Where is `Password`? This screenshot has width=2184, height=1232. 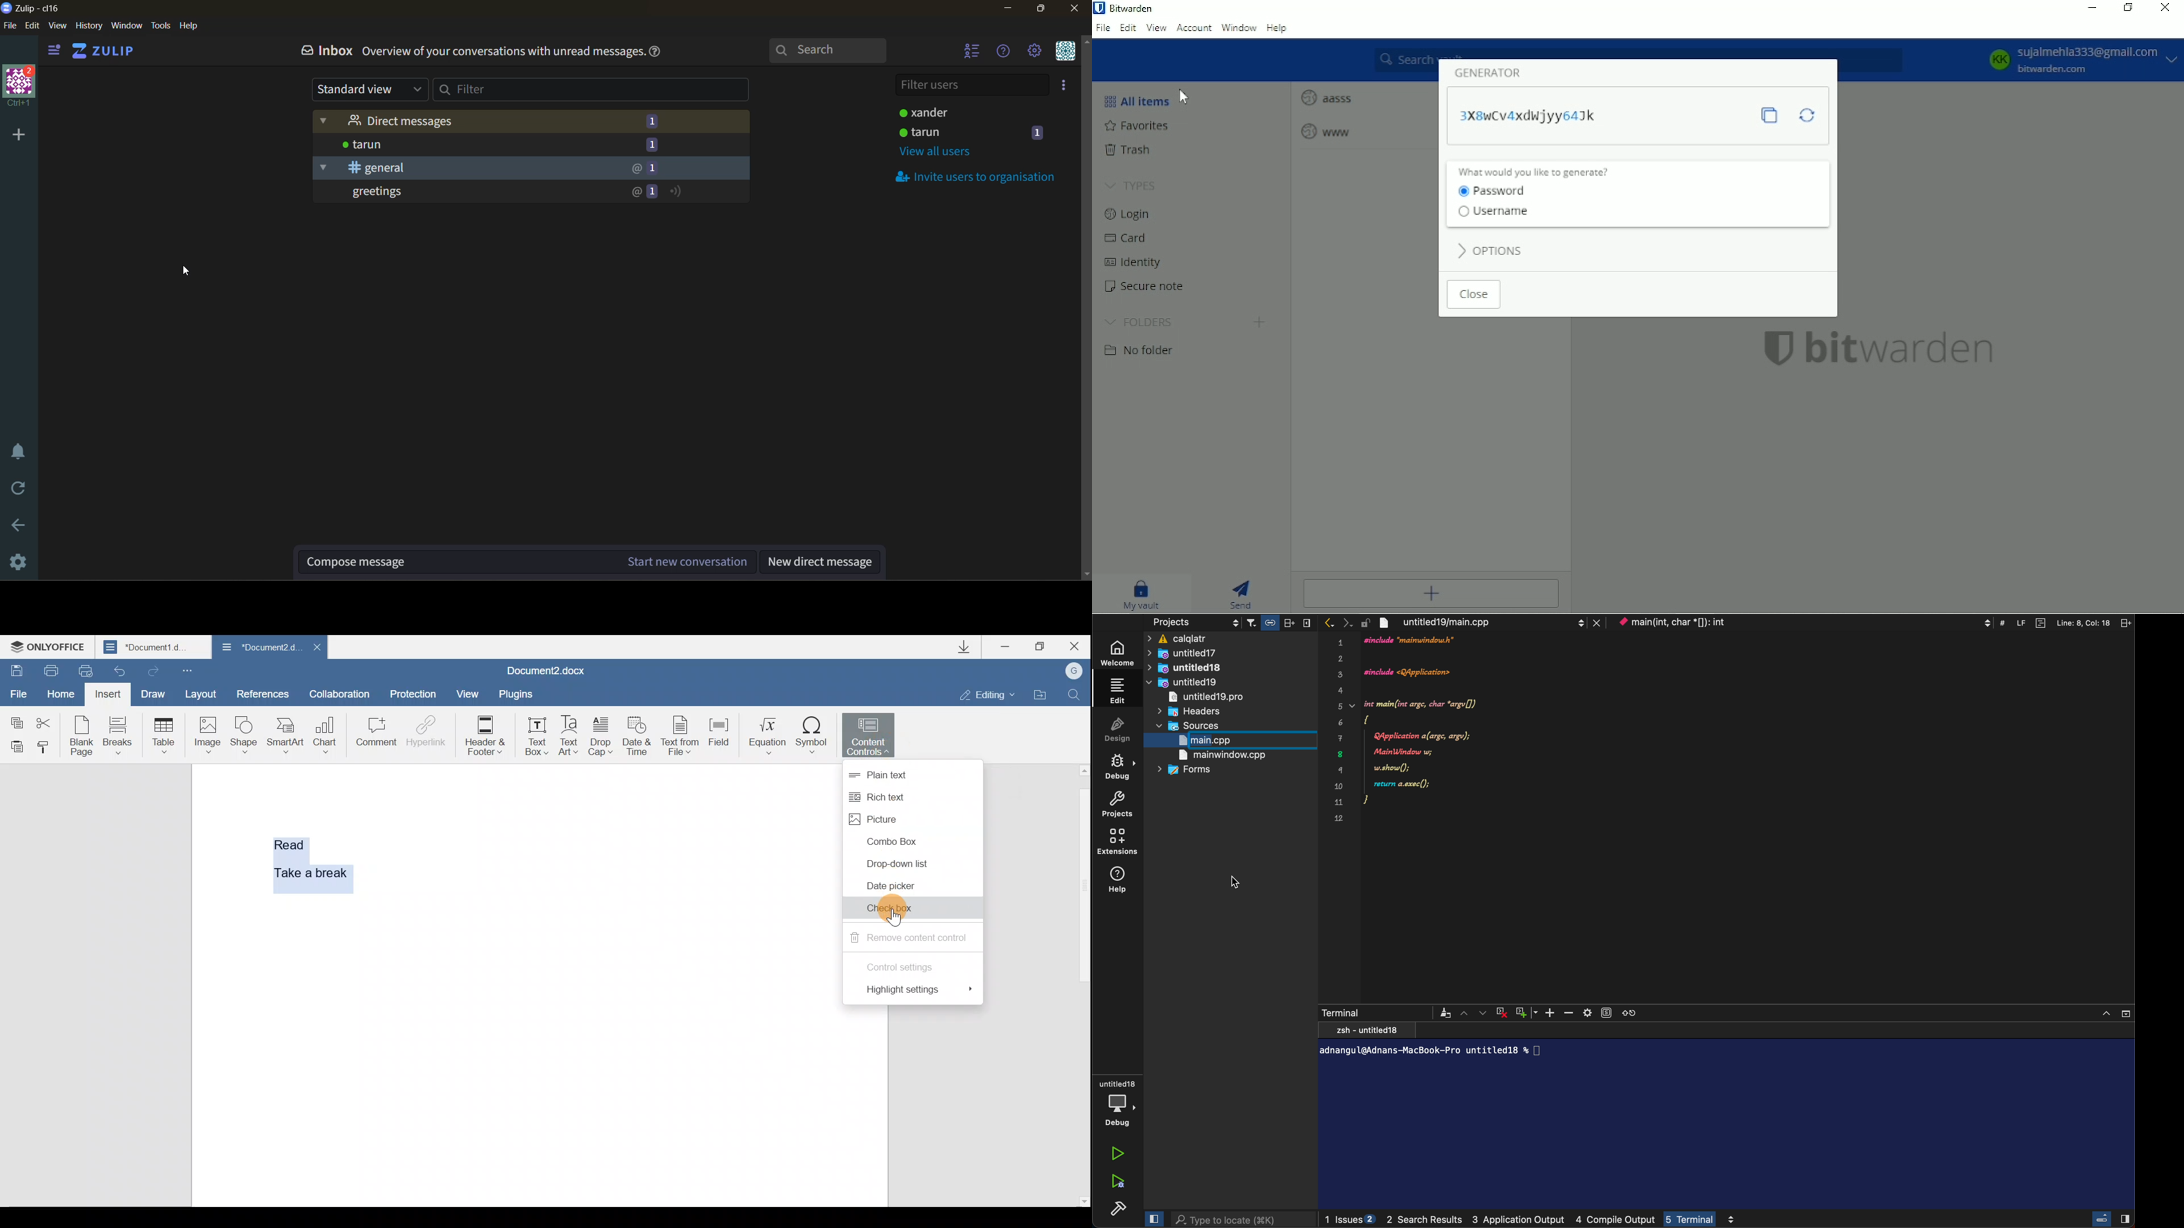
Password is located at coordinates (1497, 192).